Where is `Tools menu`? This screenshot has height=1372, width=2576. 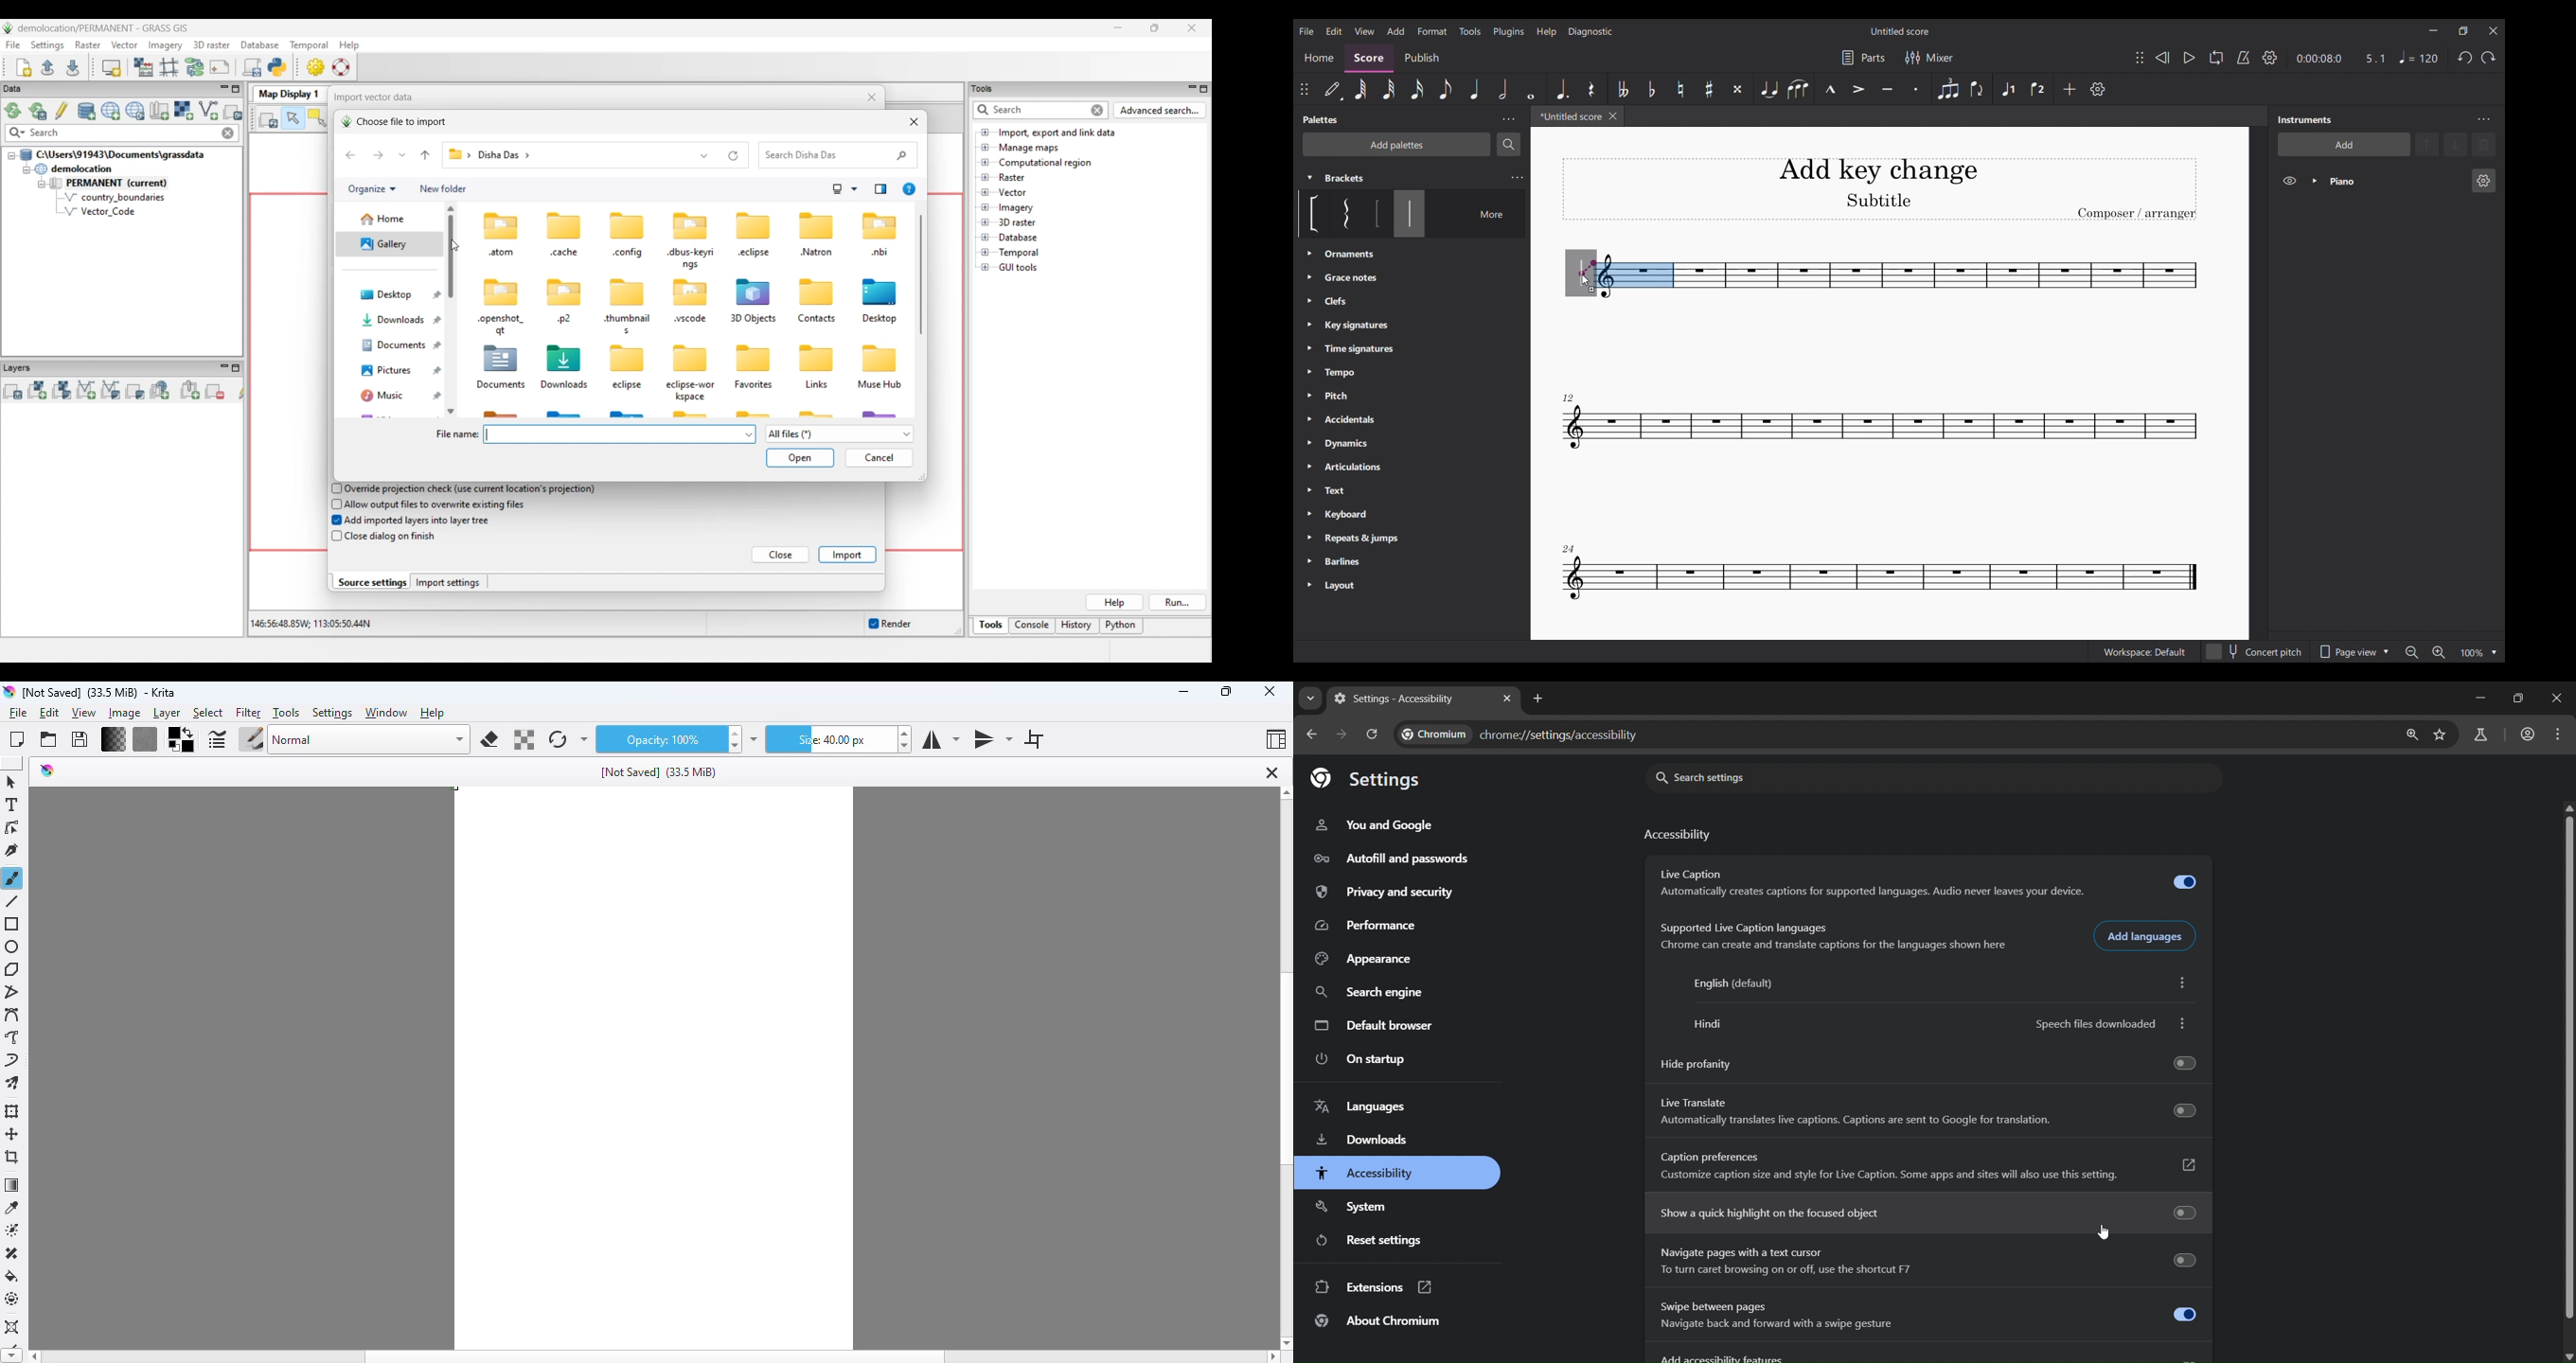
Tools menu is located at coordinates (1469, 32).